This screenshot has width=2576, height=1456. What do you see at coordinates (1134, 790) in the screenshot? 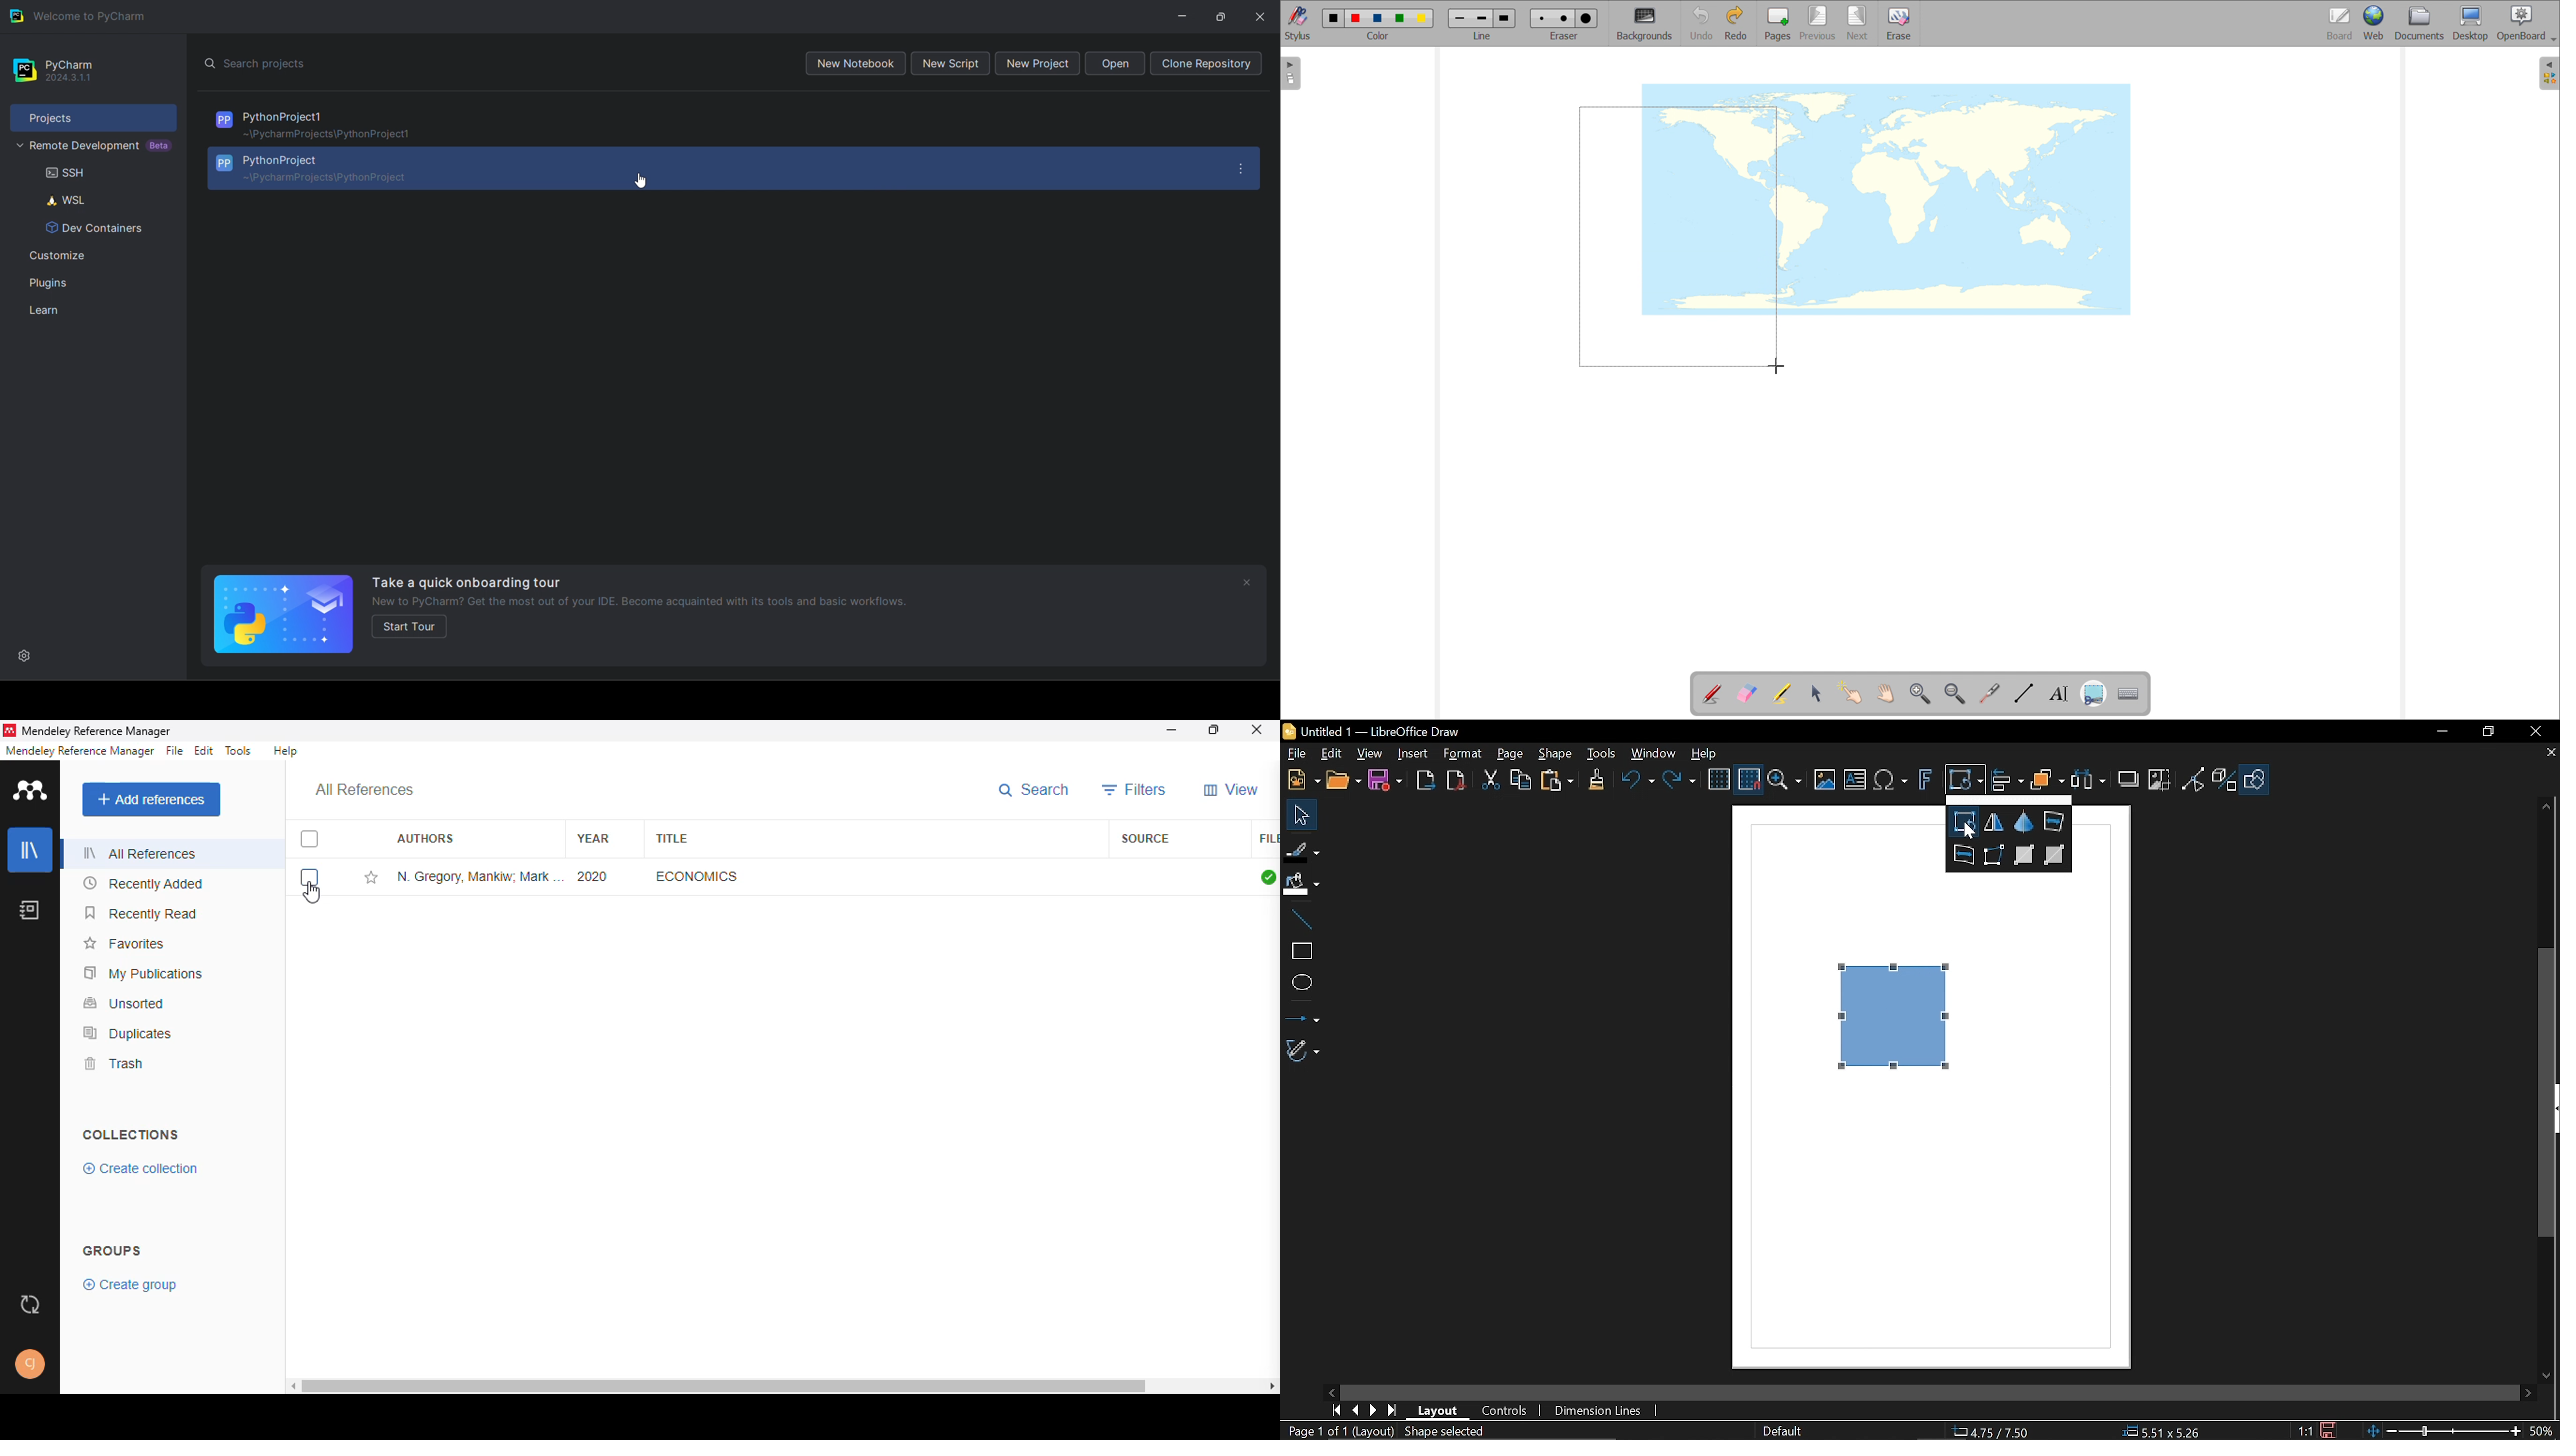
I see `filters` at bounding box center [1134, 790].